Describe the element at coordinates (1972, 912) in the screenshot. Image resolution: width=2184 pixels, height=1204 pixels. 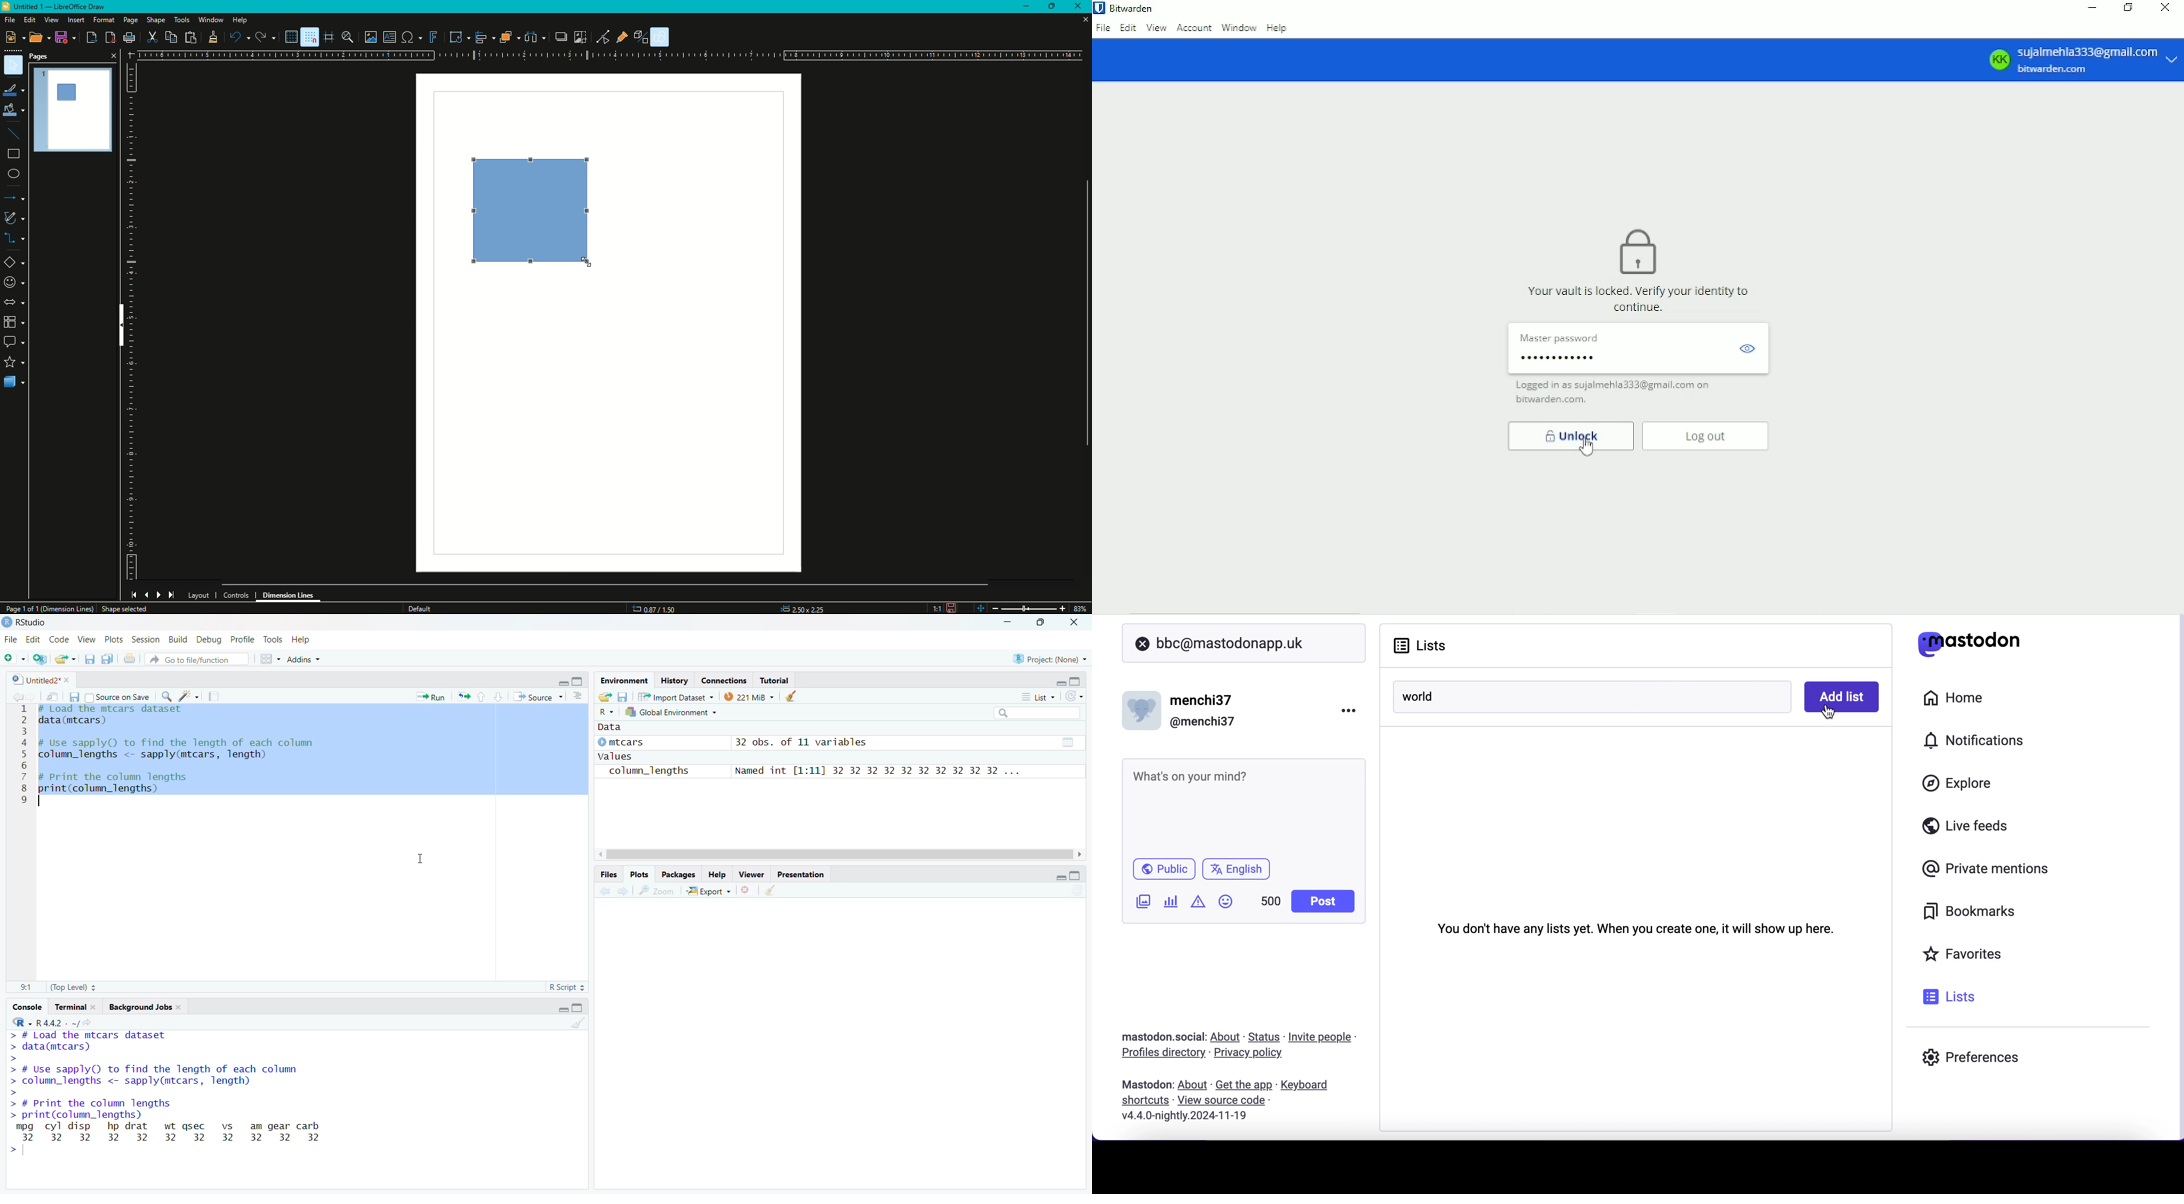
I see `bookmarks` at that location.